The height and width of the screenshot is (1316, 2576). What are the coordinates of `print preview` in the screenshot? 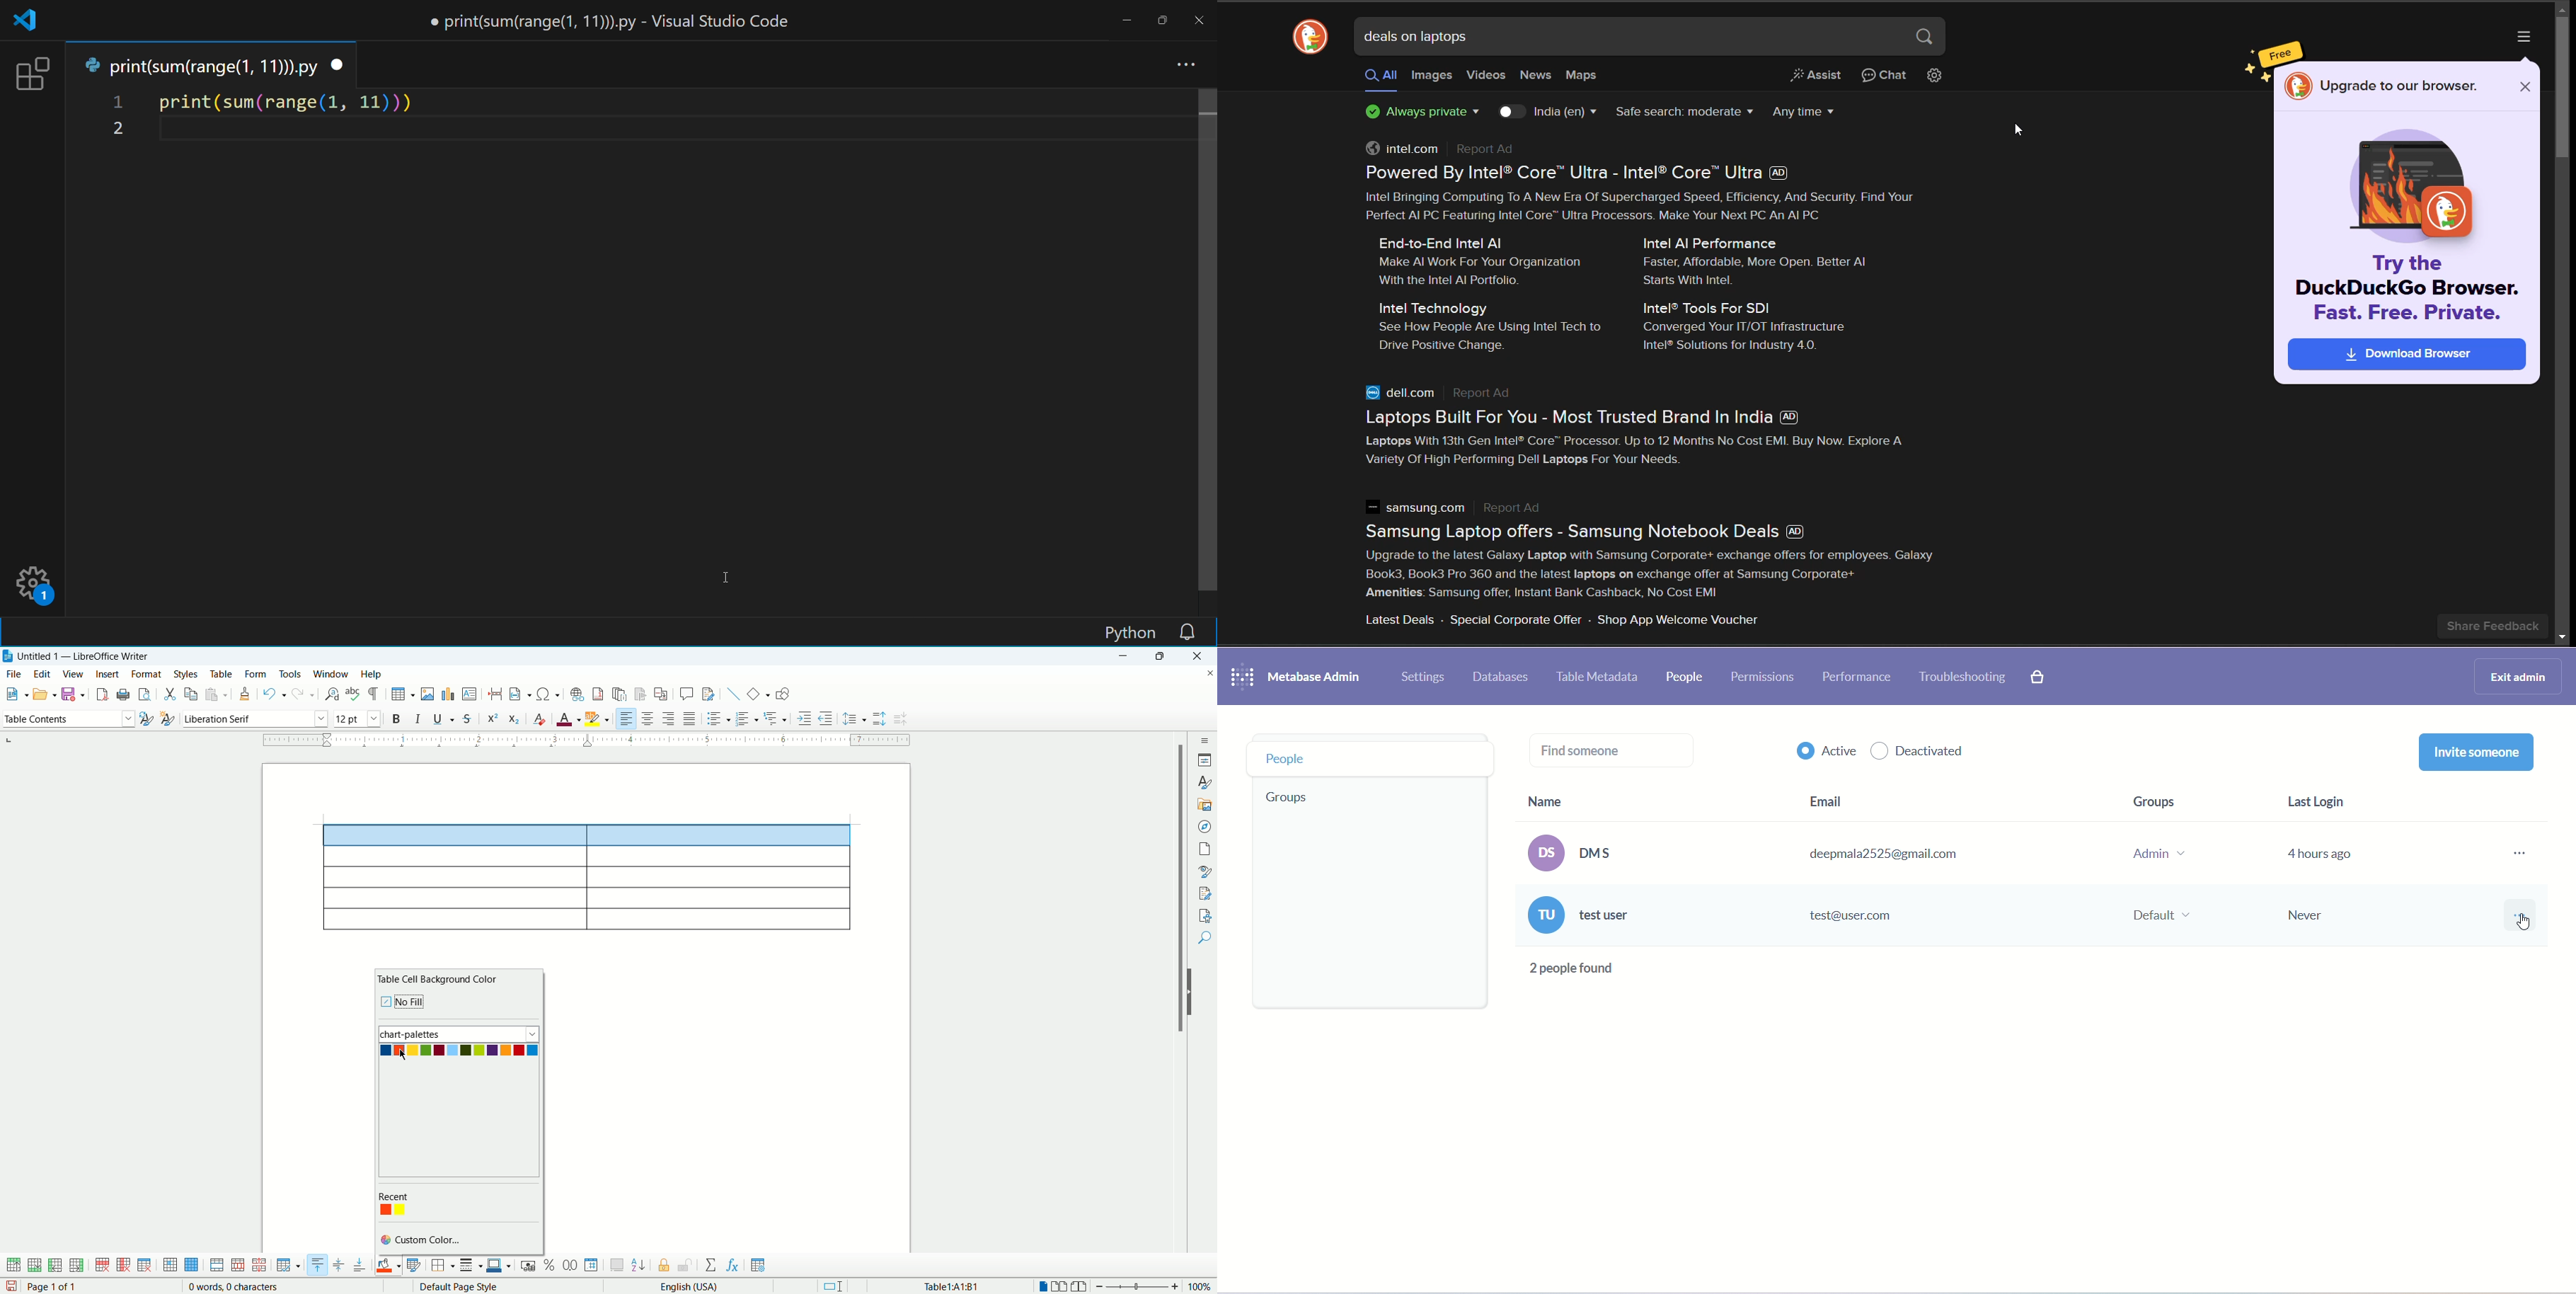 It's located at (146, 692).